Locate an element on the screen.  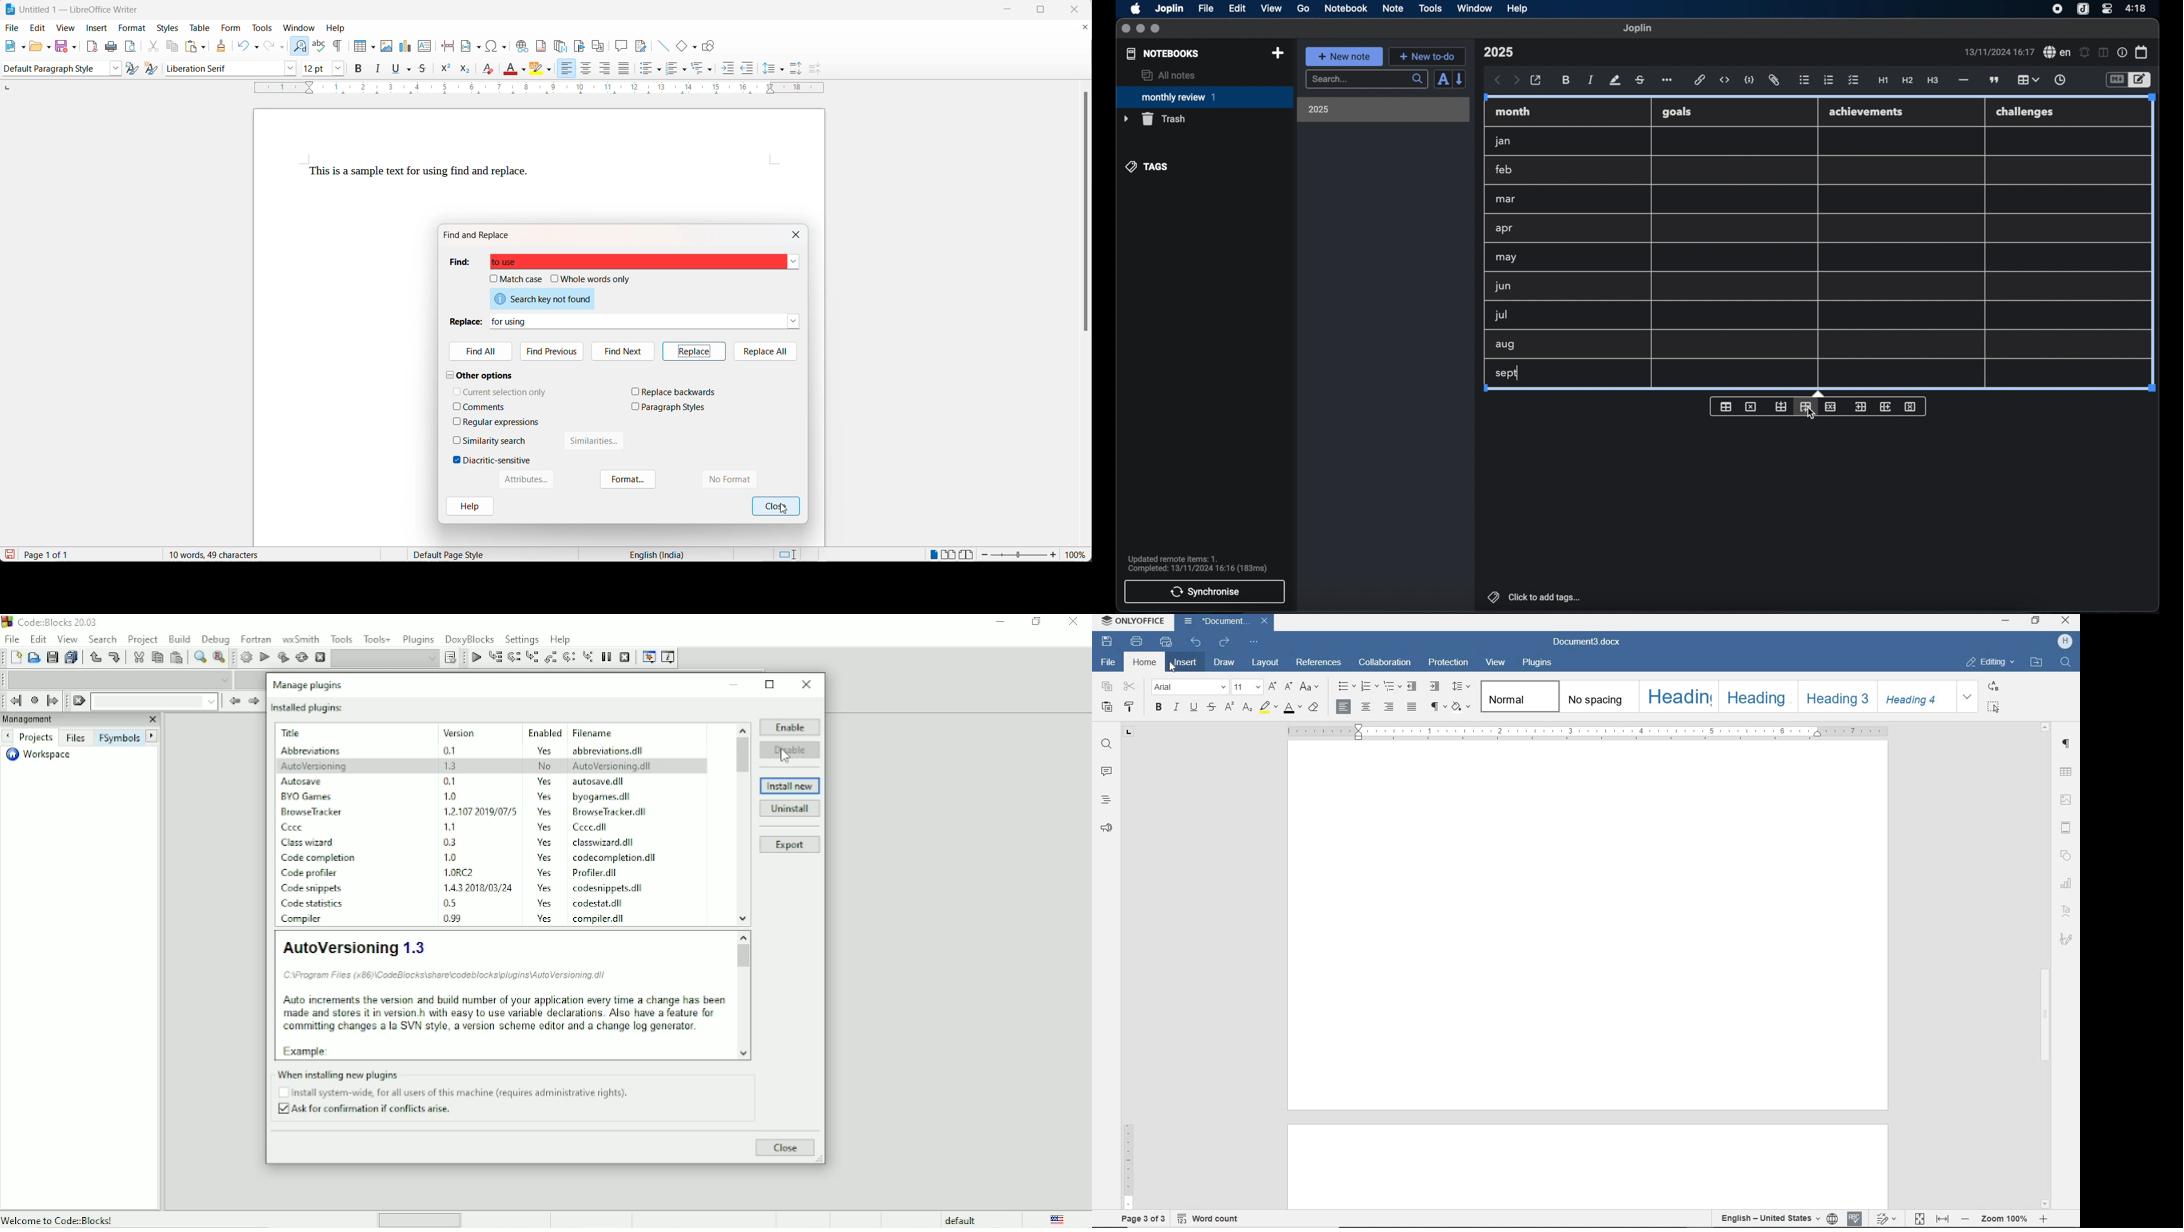
bold is located at coordinates (1567, 80).